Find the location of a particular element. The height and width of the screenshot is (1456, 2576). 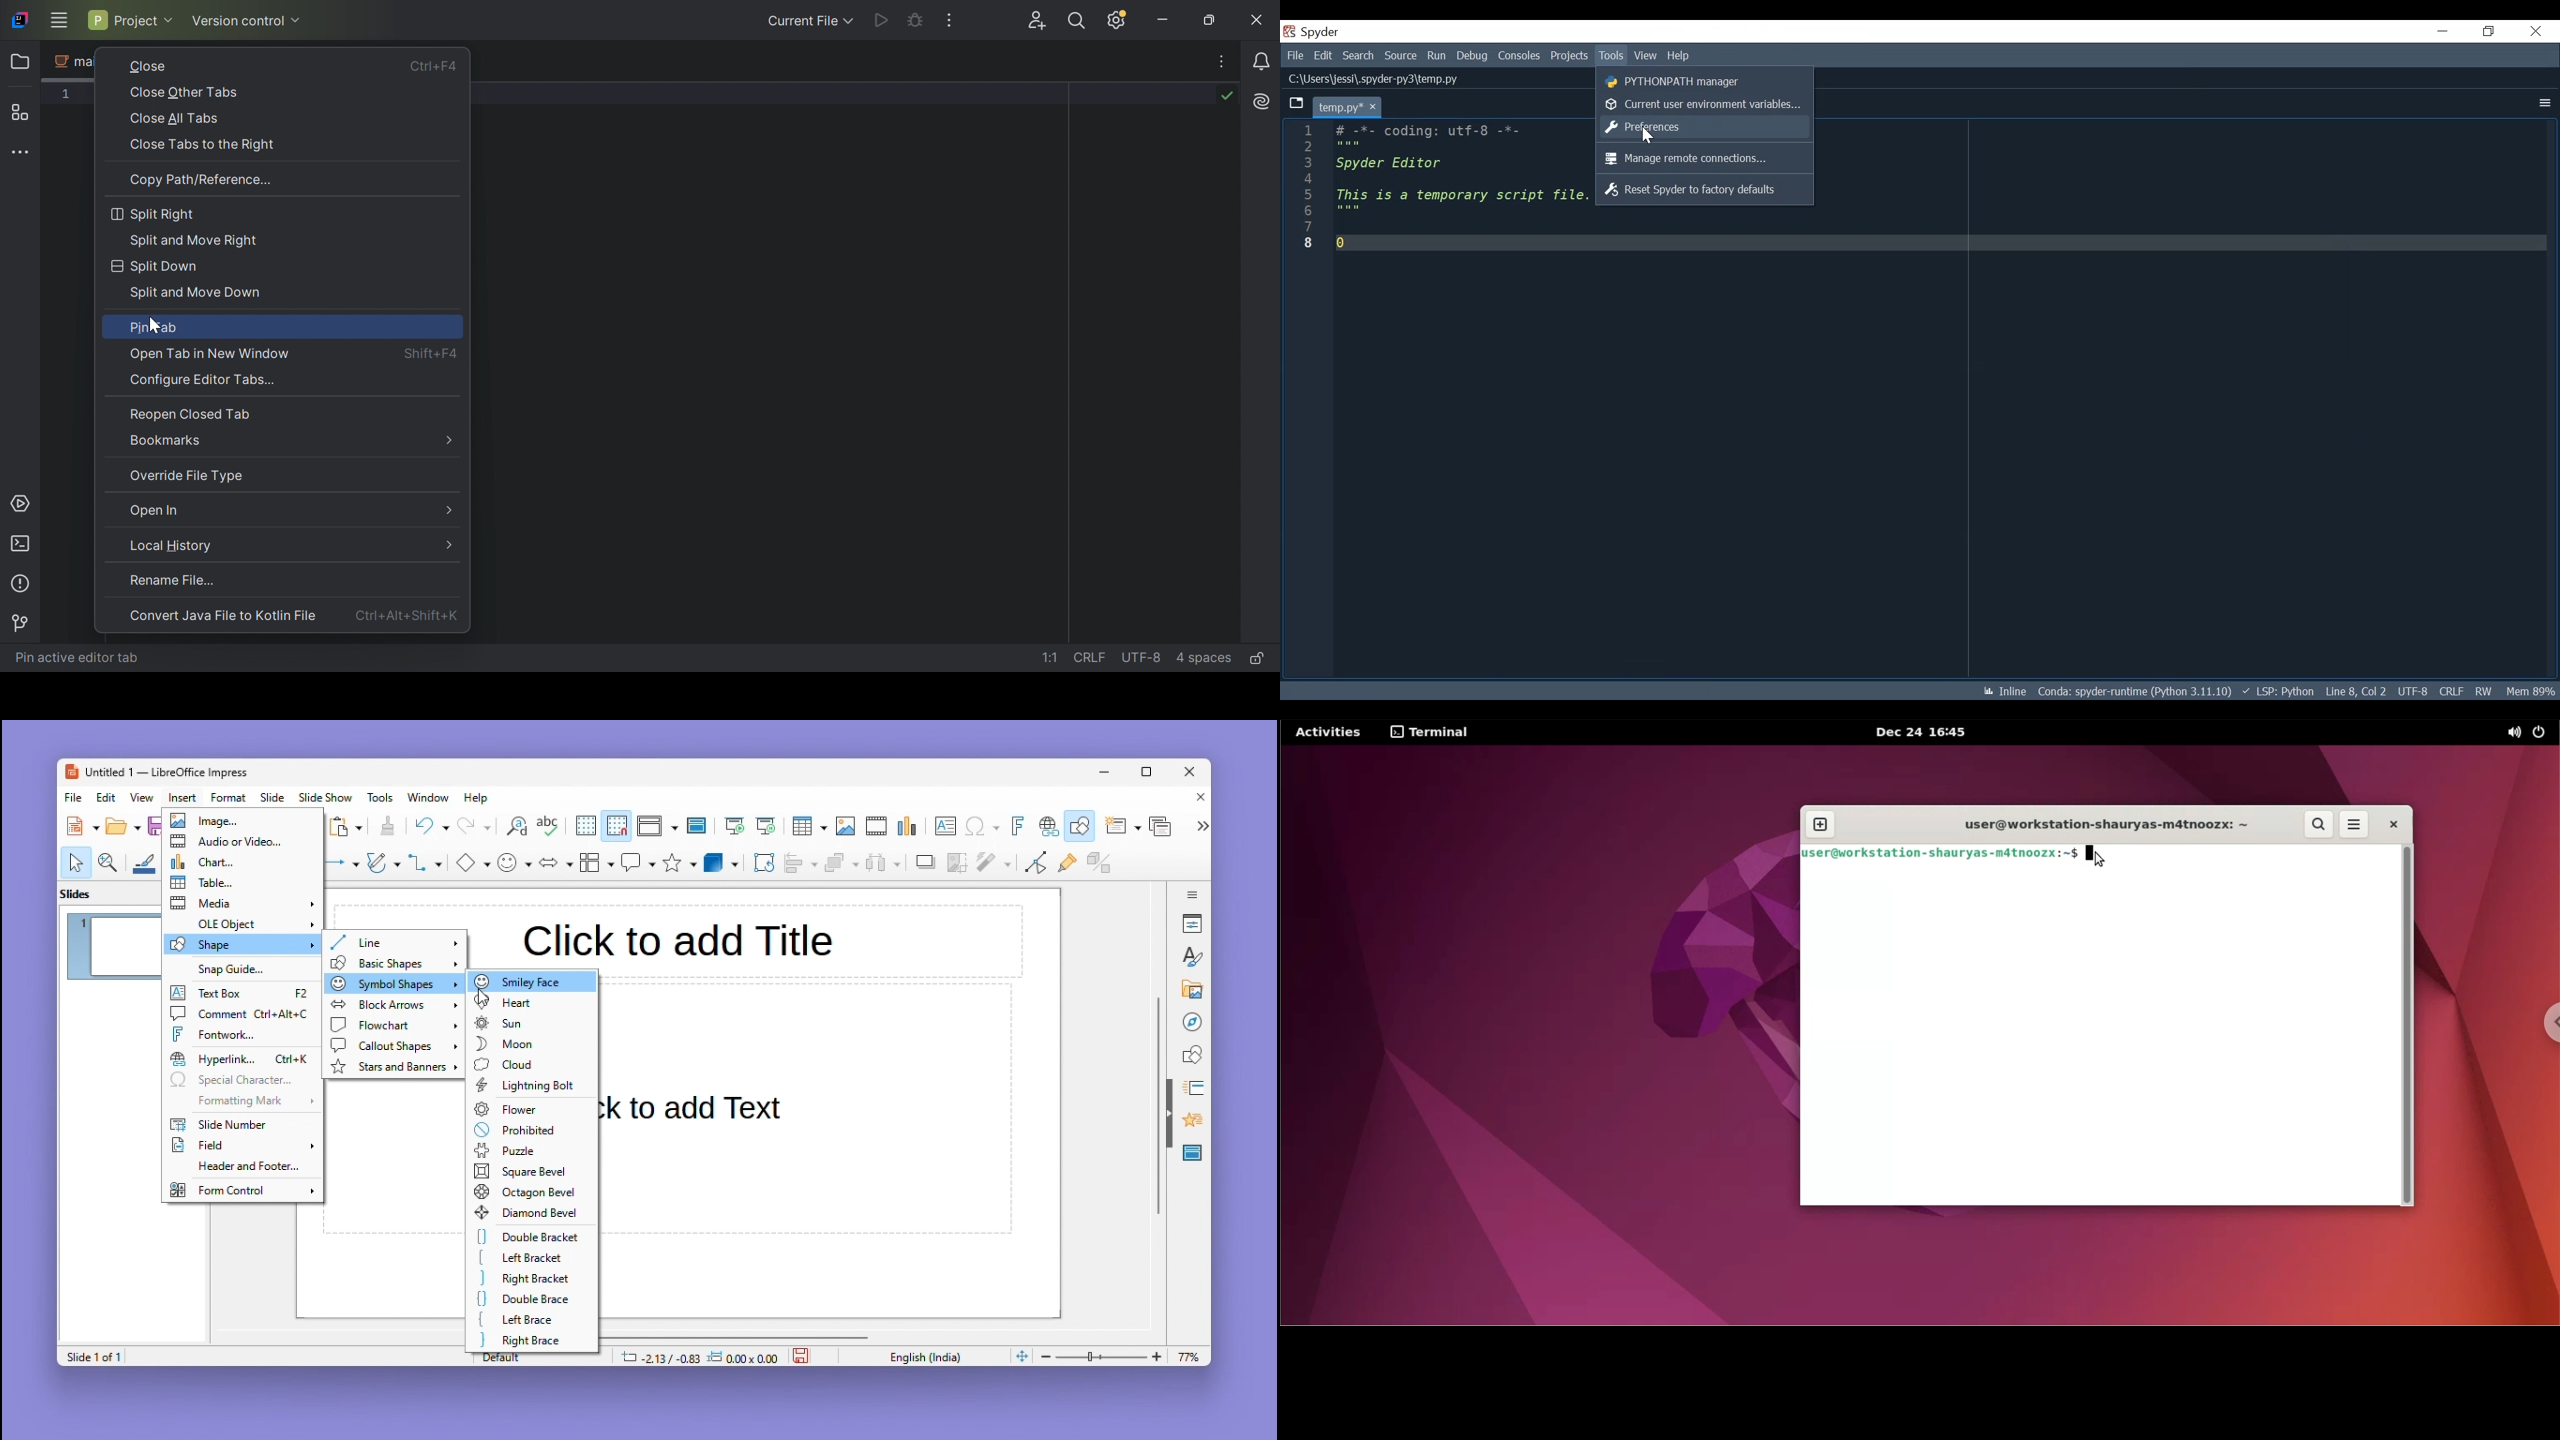

Align is located at coordinates (800, 863).